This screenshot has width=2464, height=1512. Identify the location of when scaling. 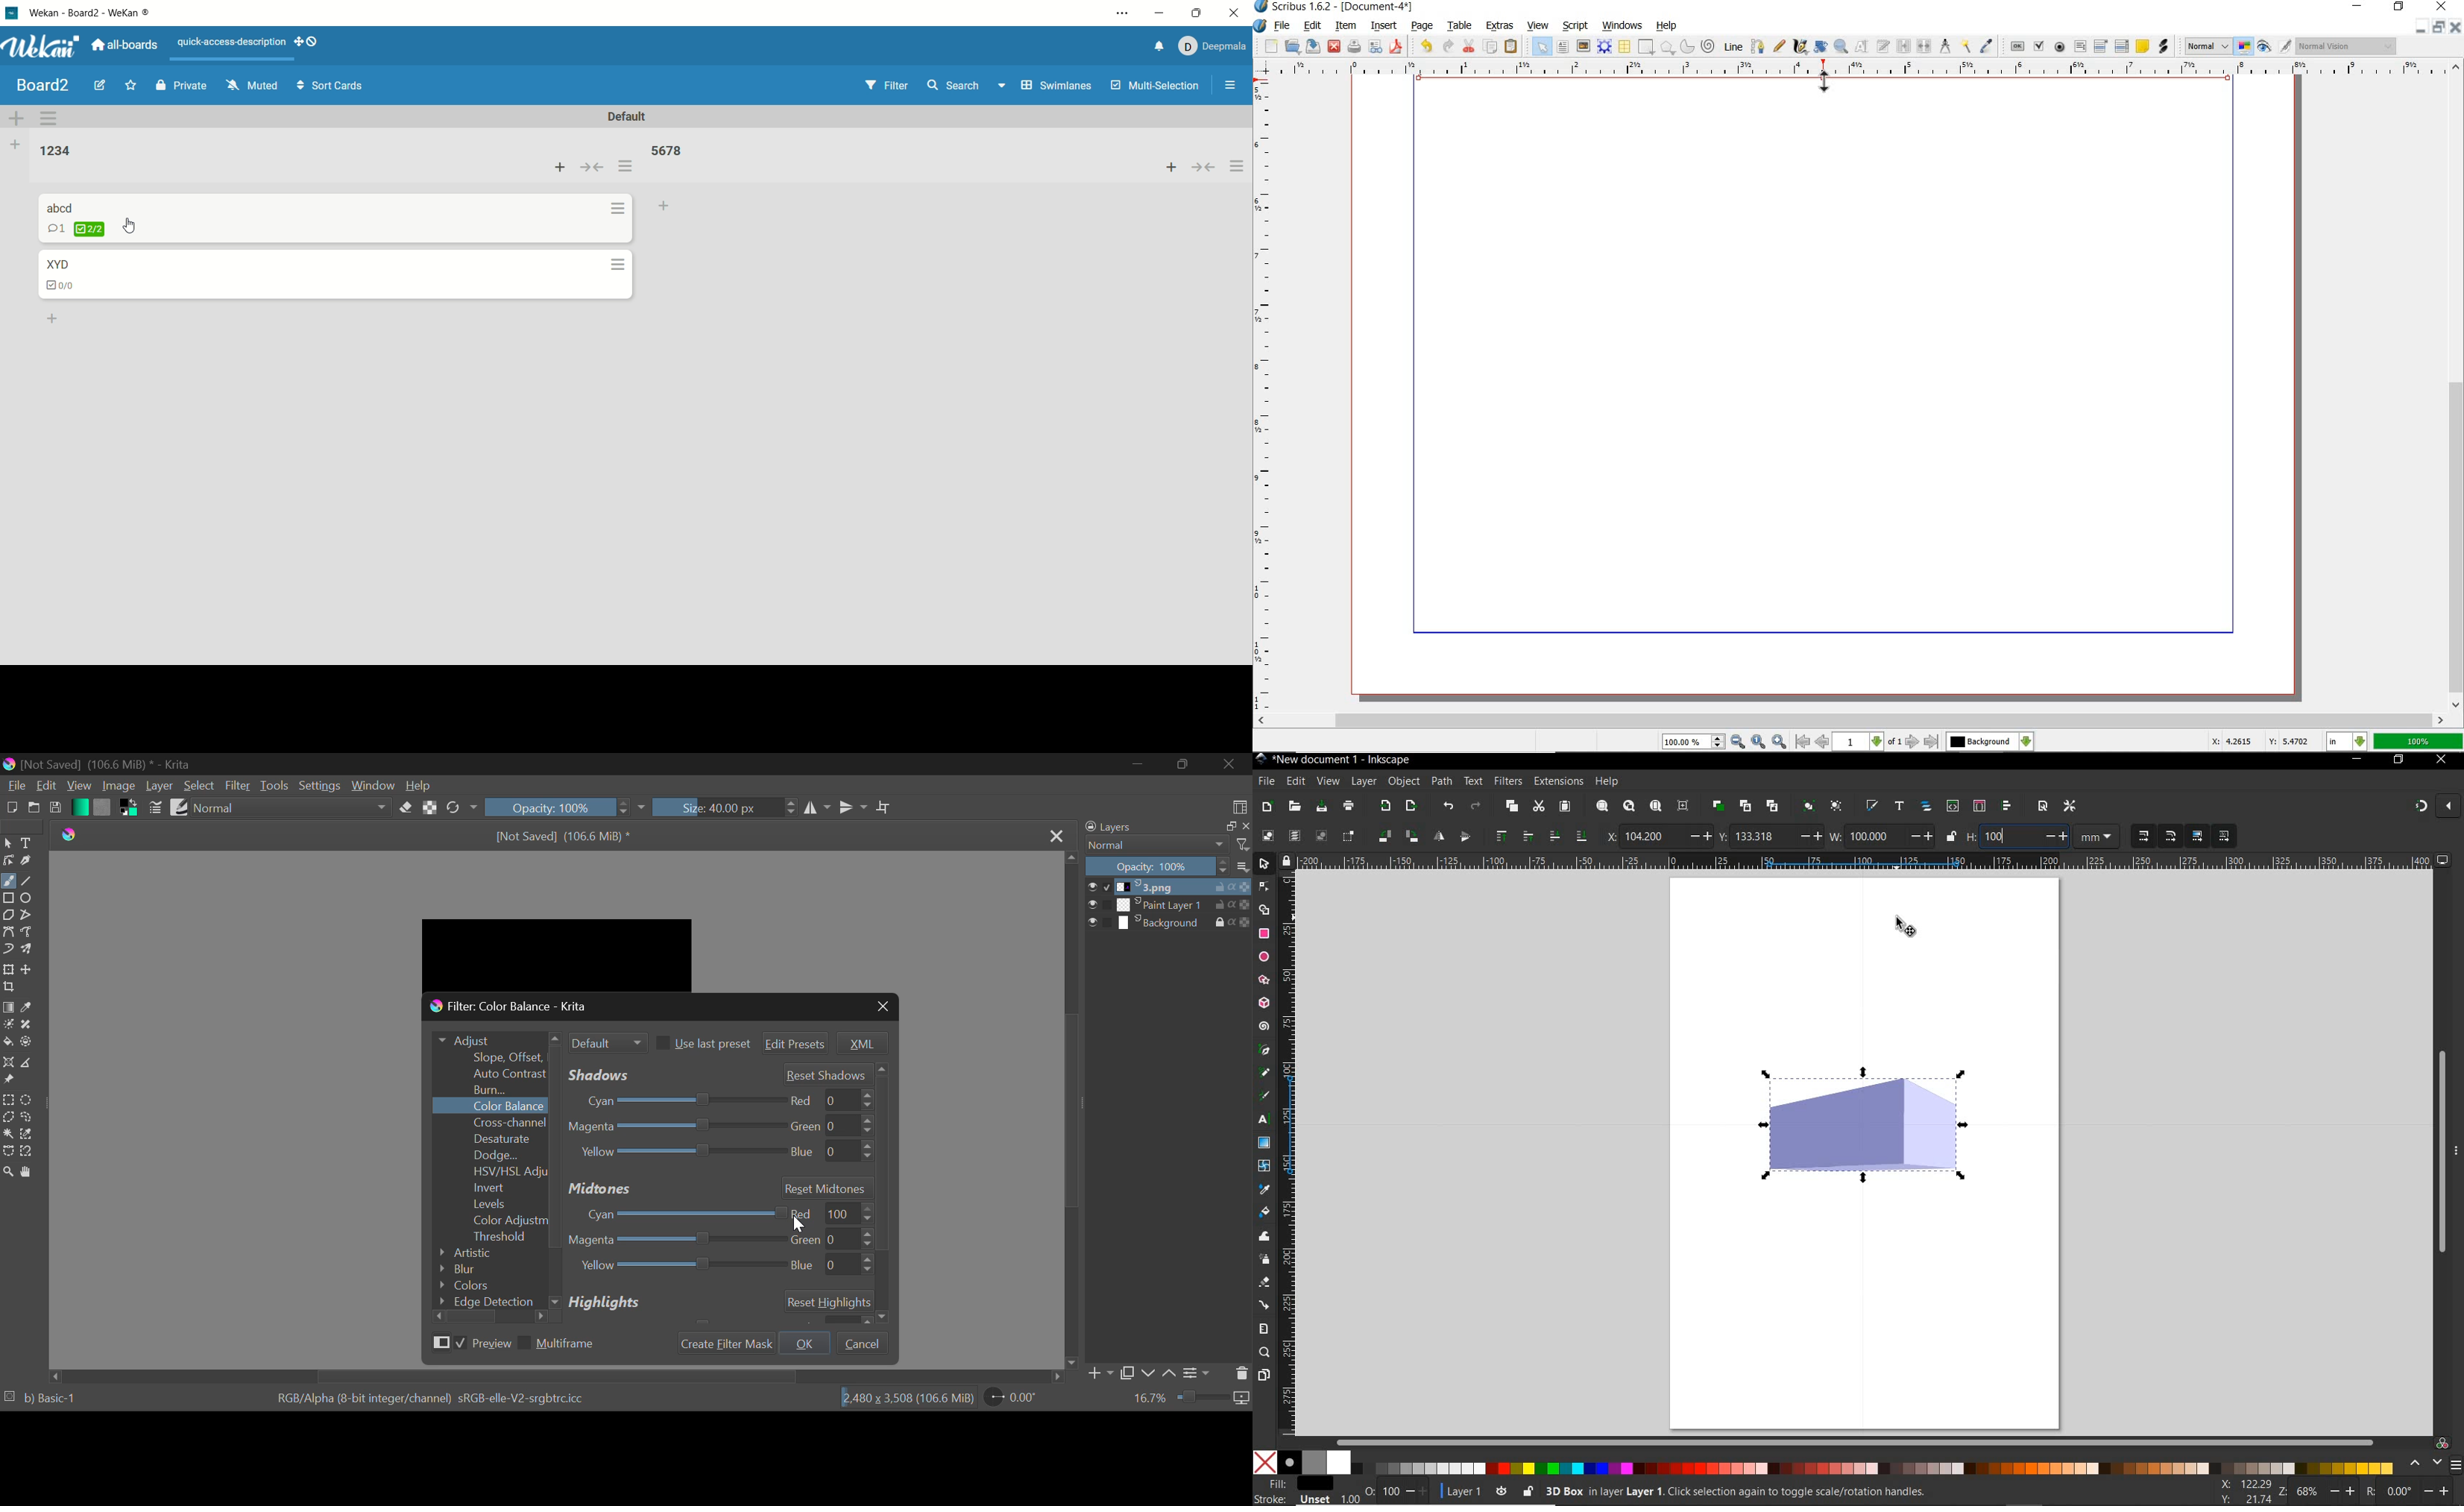
(2143, 837).